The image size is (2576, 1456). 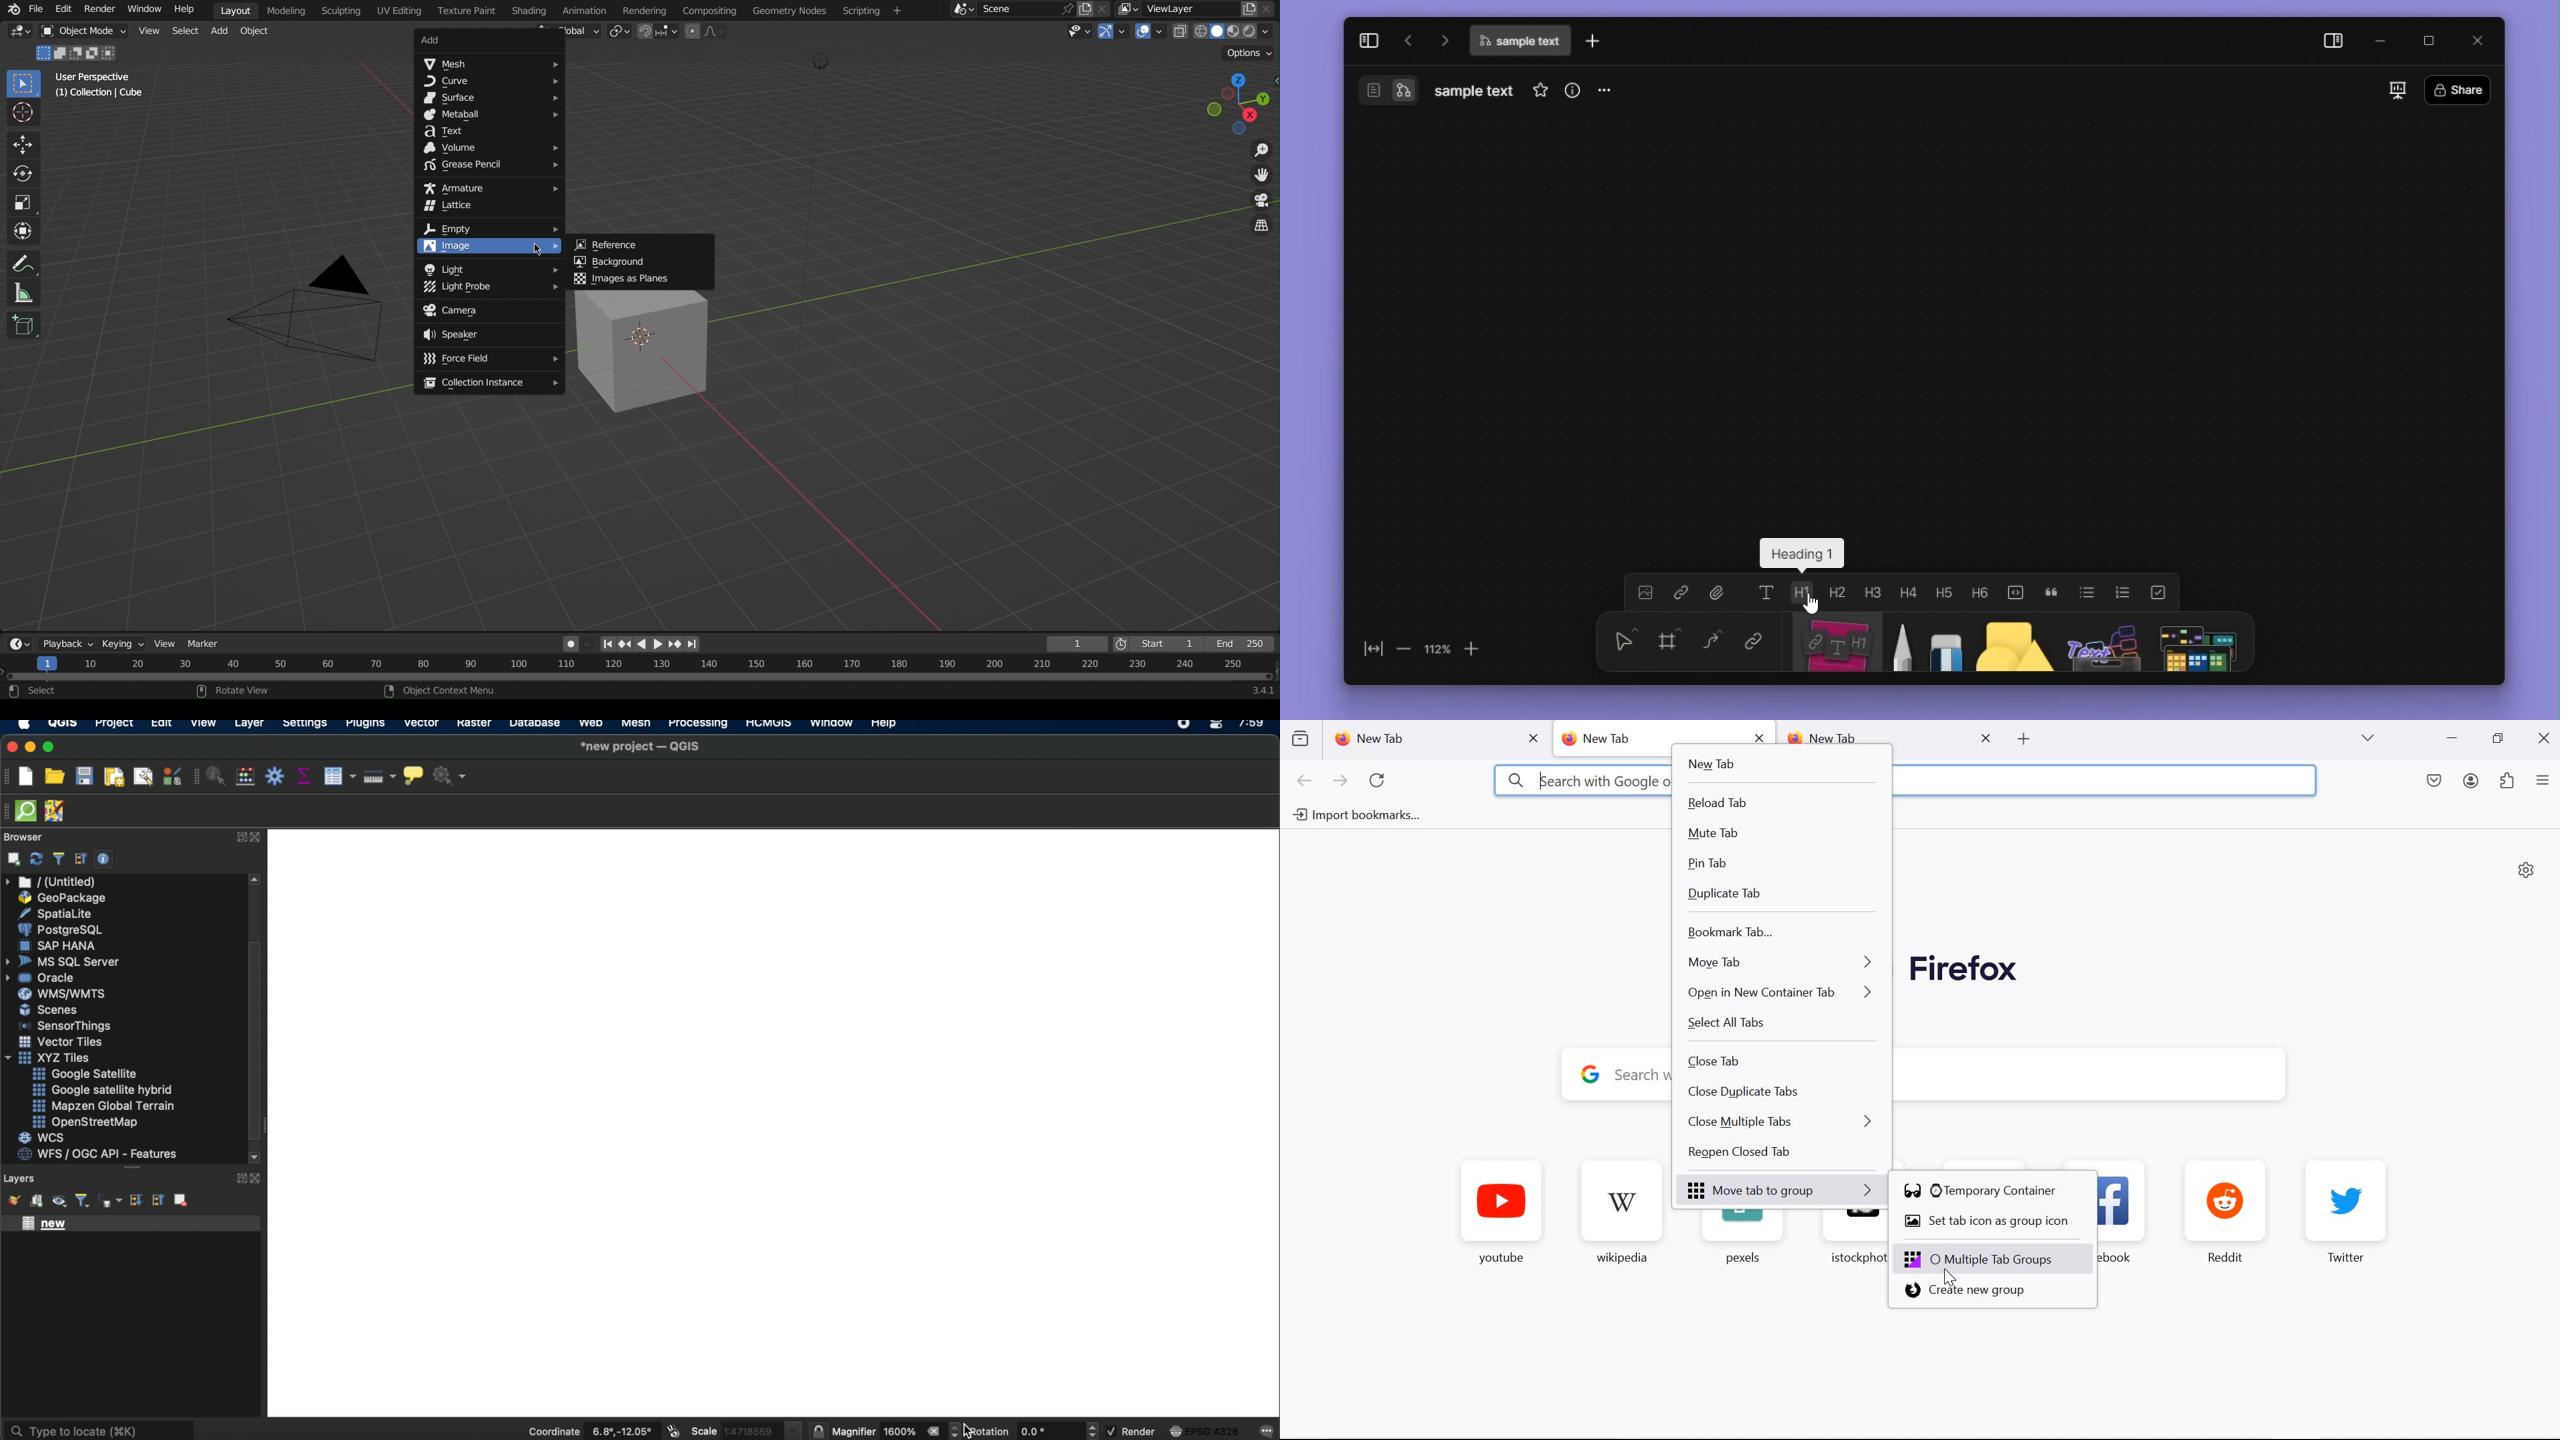 I want to click on Move tab to group, so click(x=1783, y=1190).